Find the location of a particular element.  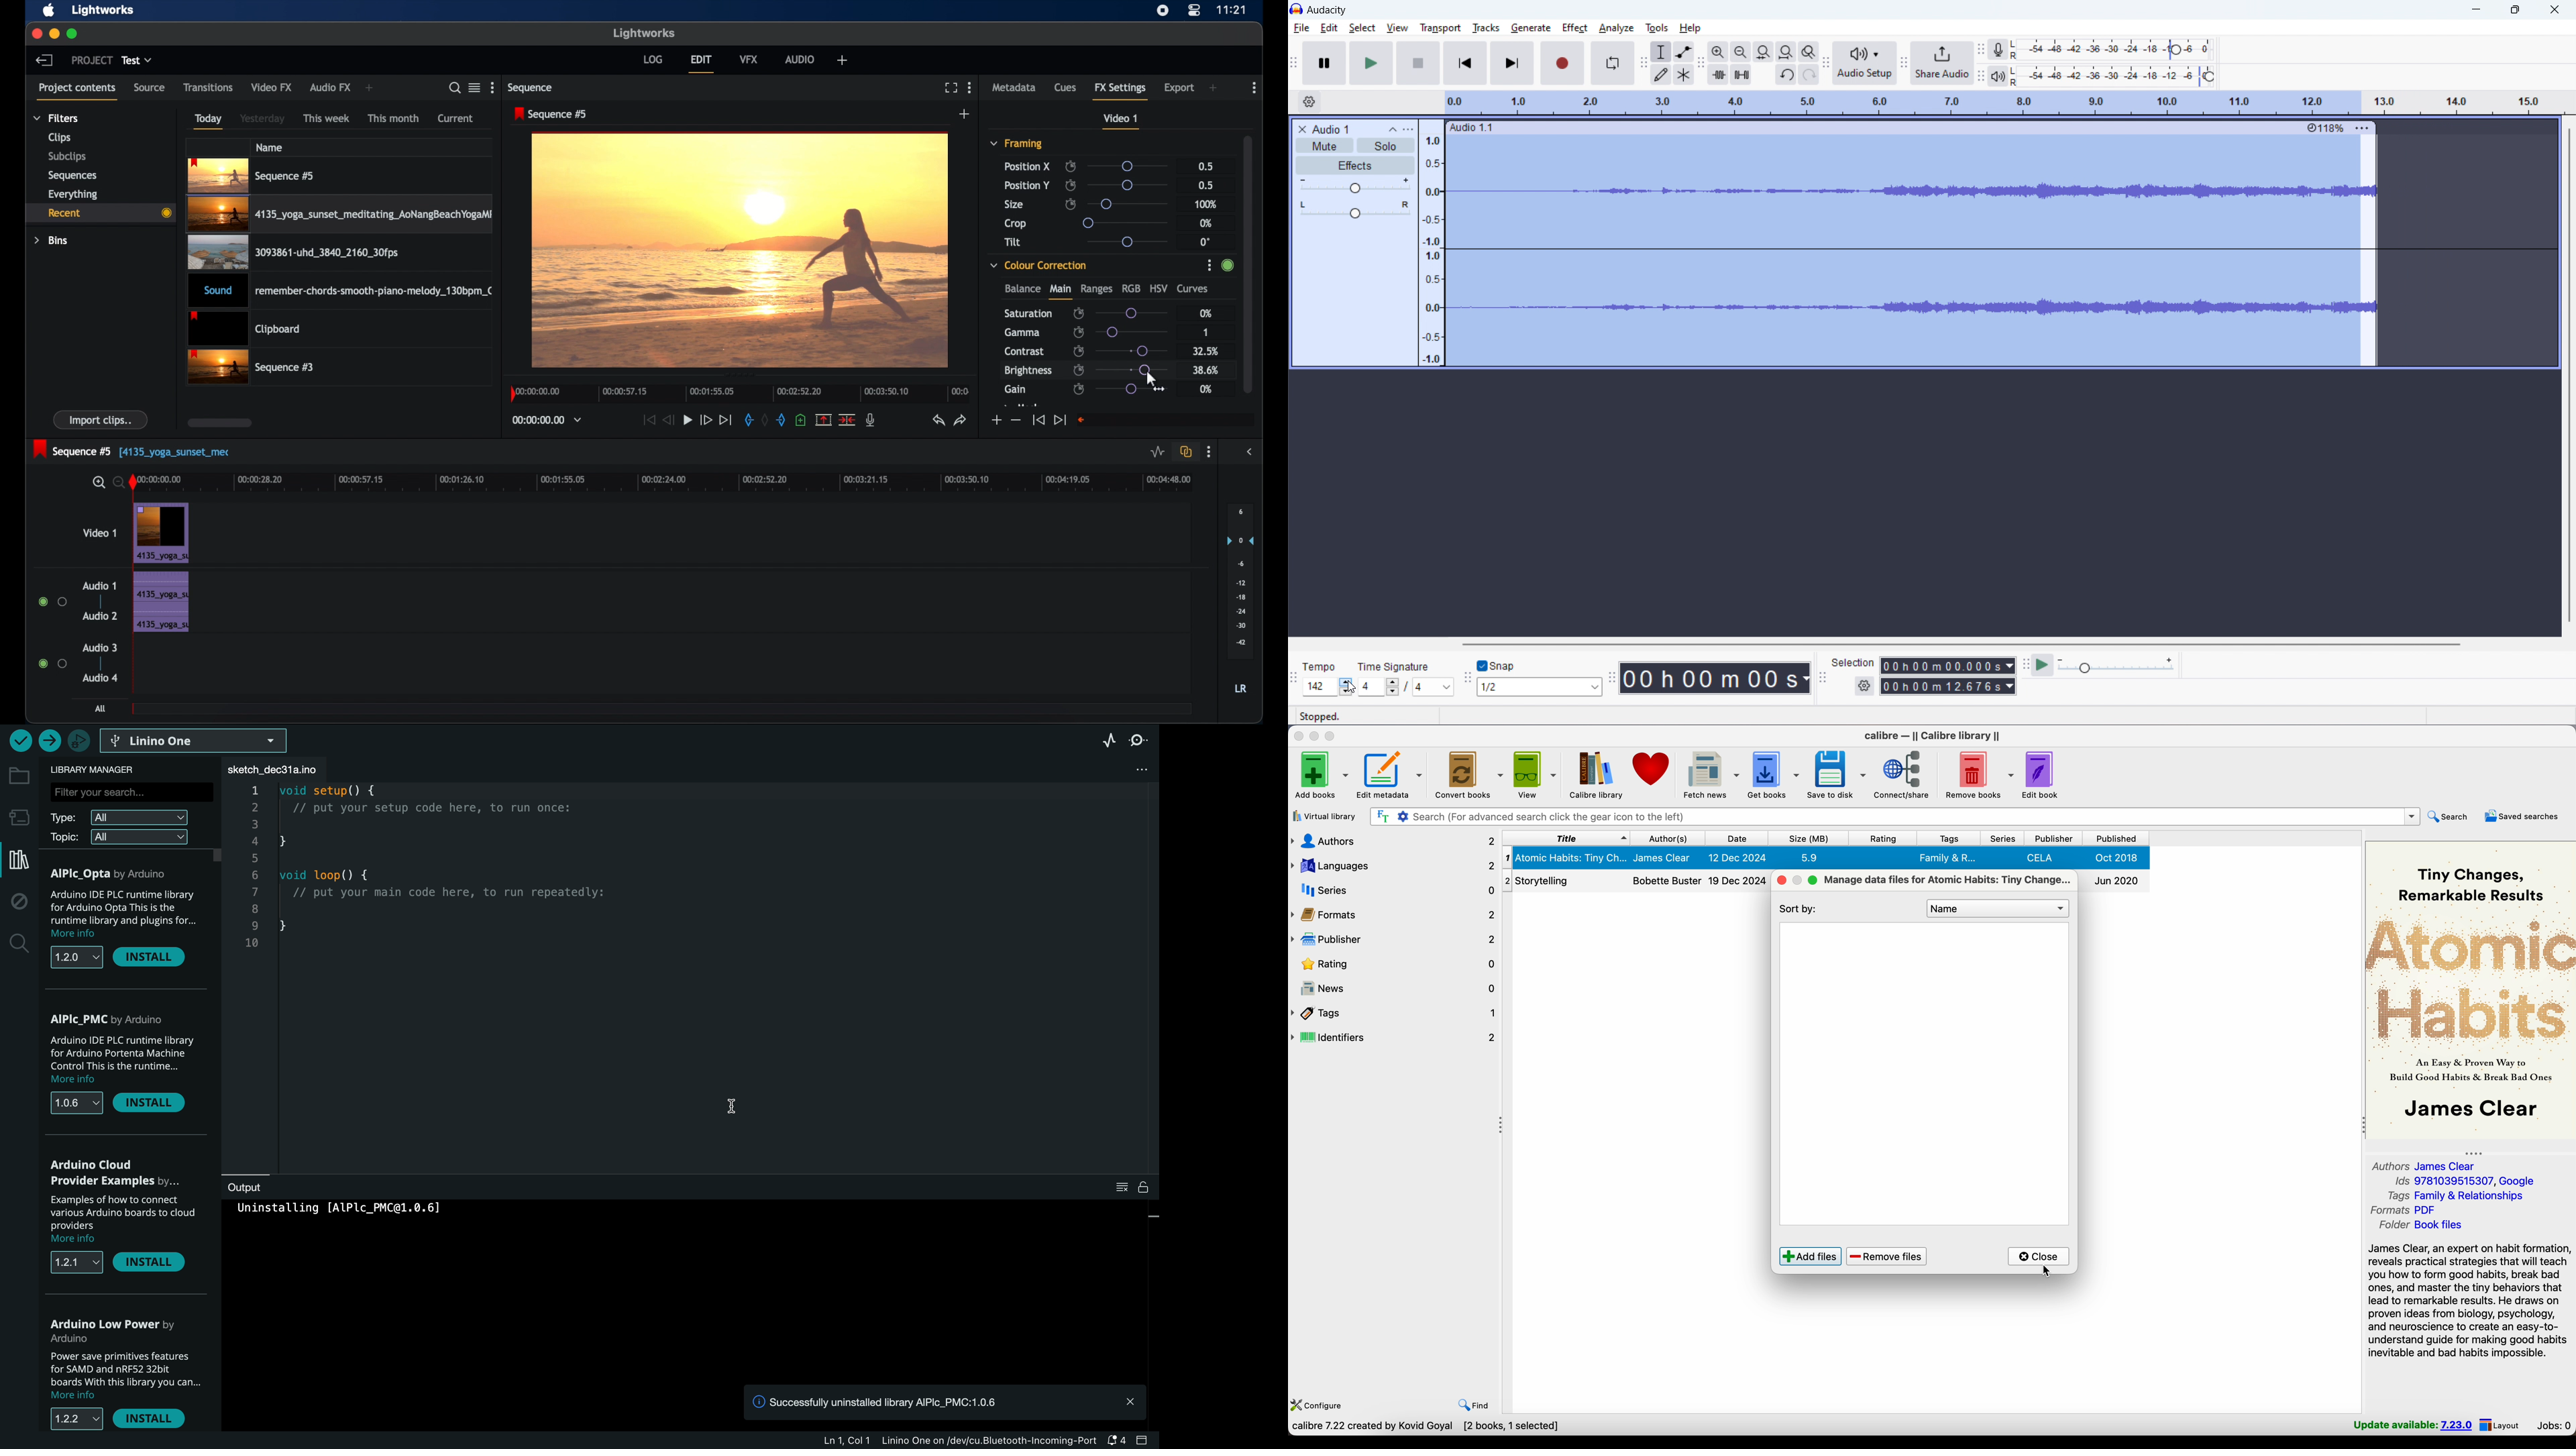

lr is located at coordinates (1240, 688).